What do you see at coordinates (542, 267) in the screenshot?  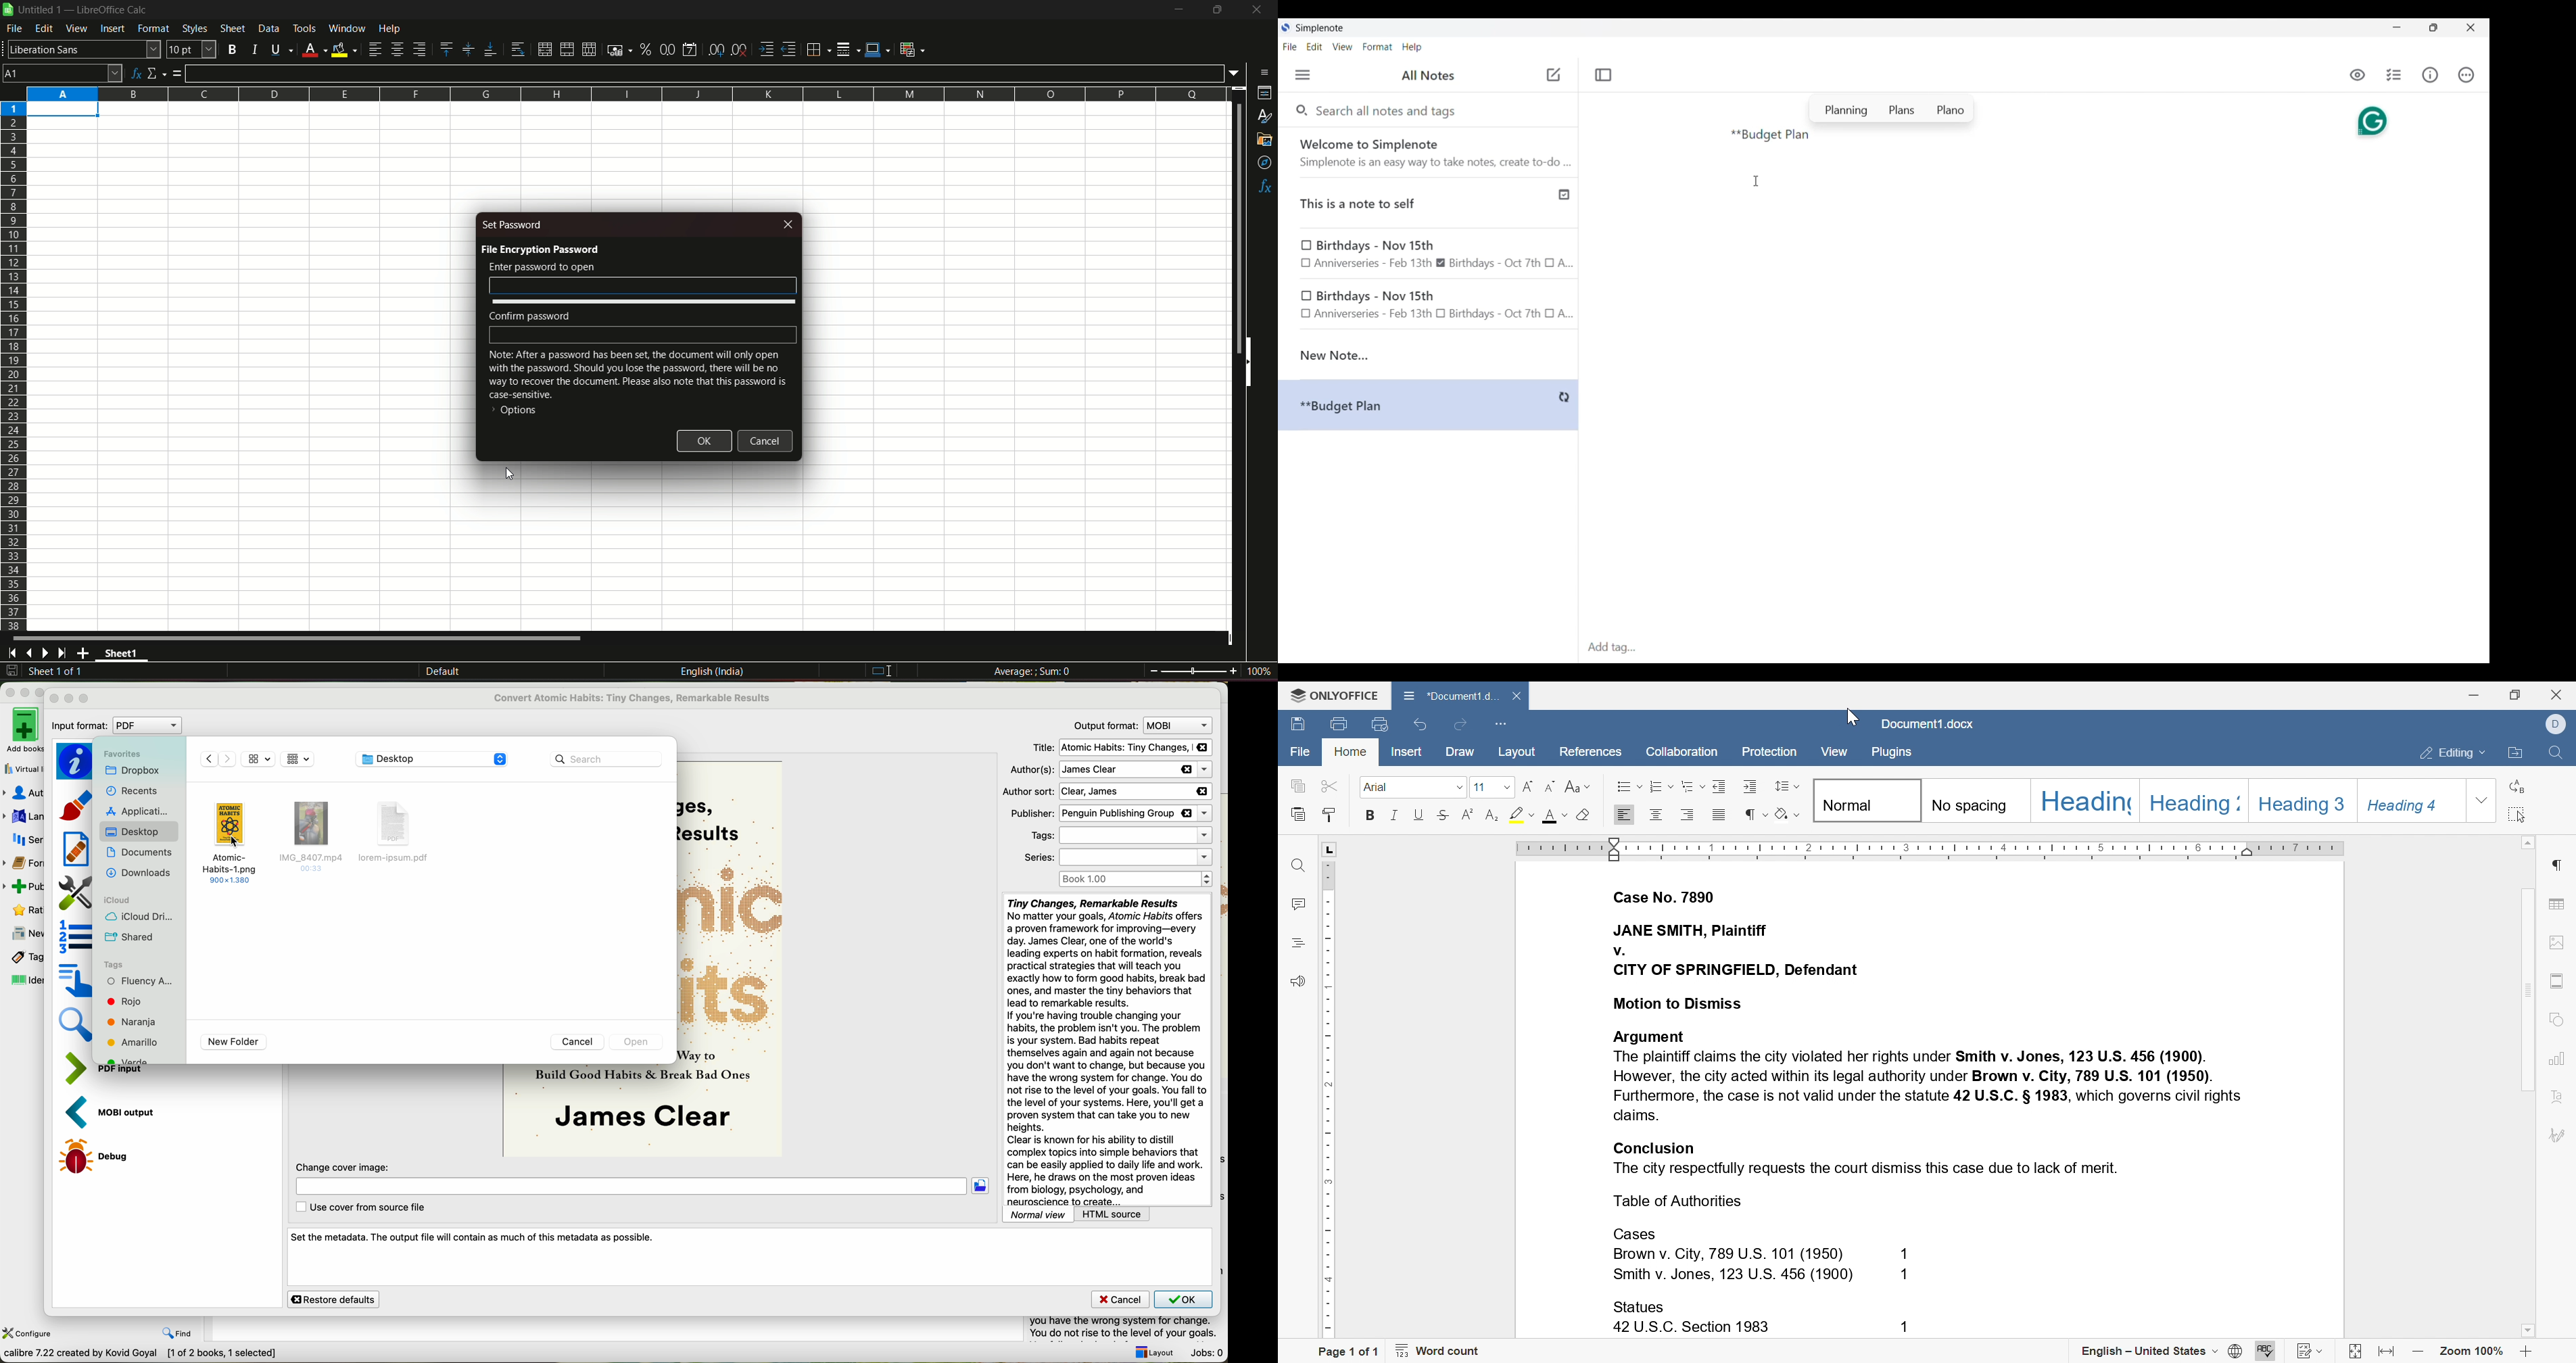 I see `enter password to open` at bounding box center [542, 267].